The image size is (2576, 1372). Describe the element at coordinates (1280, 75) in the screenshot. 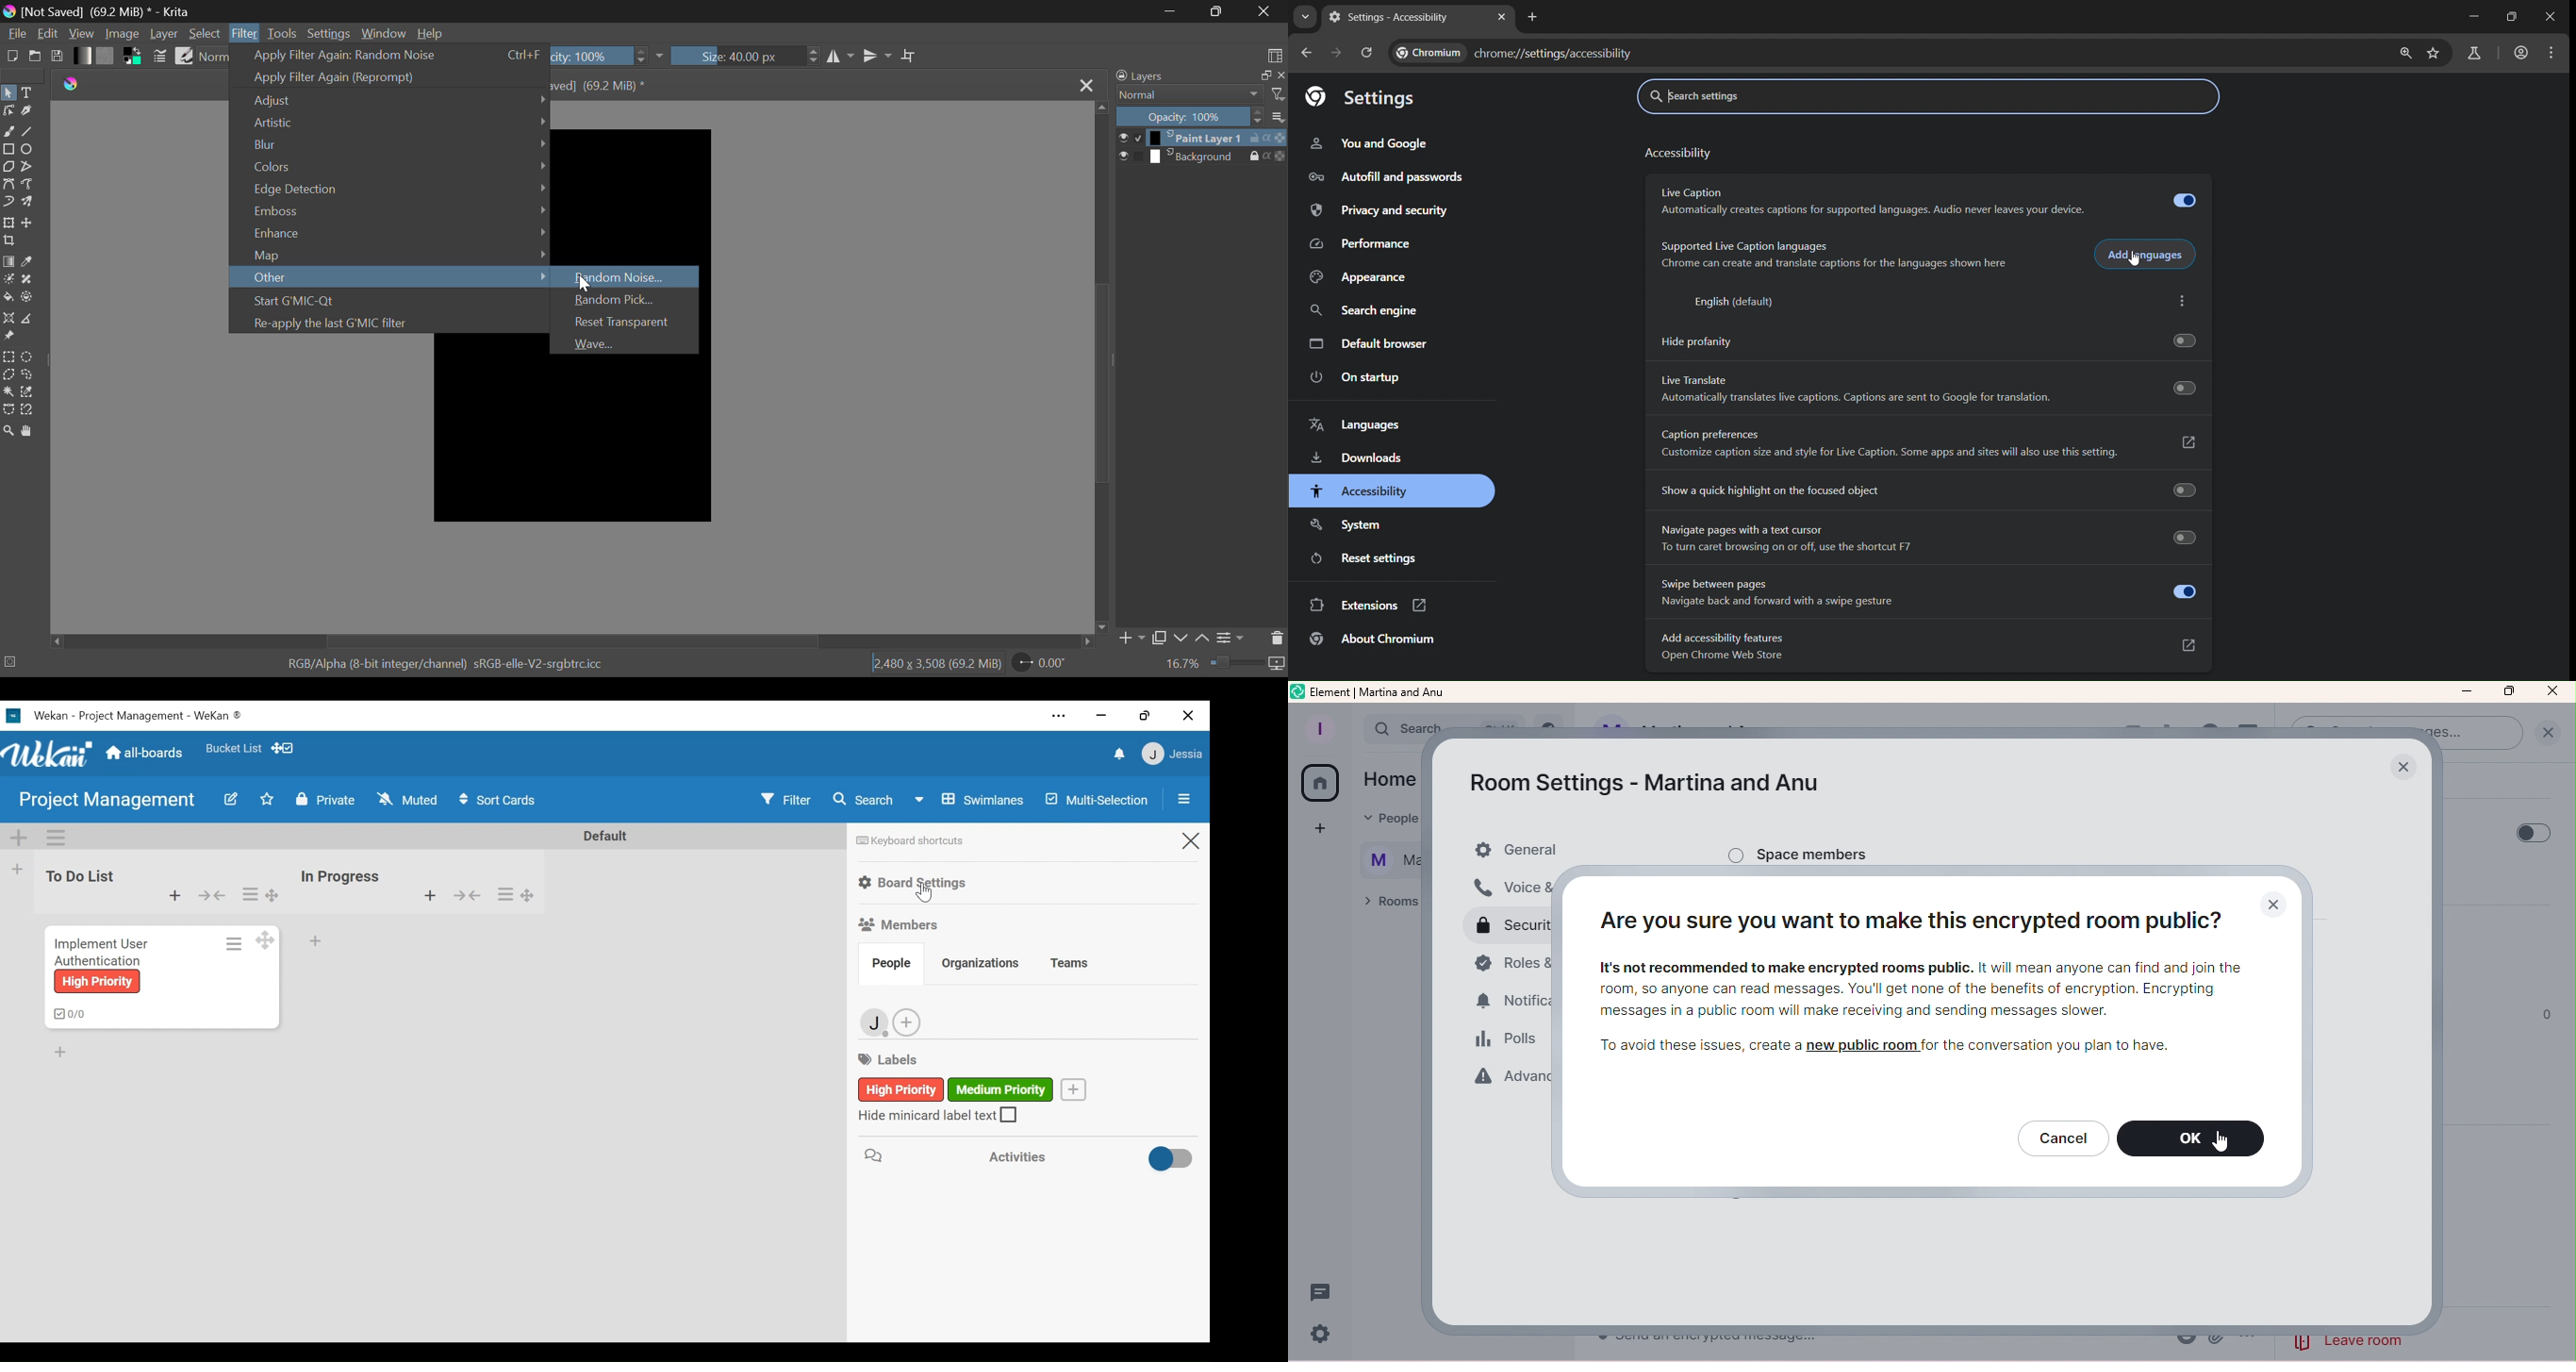

I see `close` at that location.